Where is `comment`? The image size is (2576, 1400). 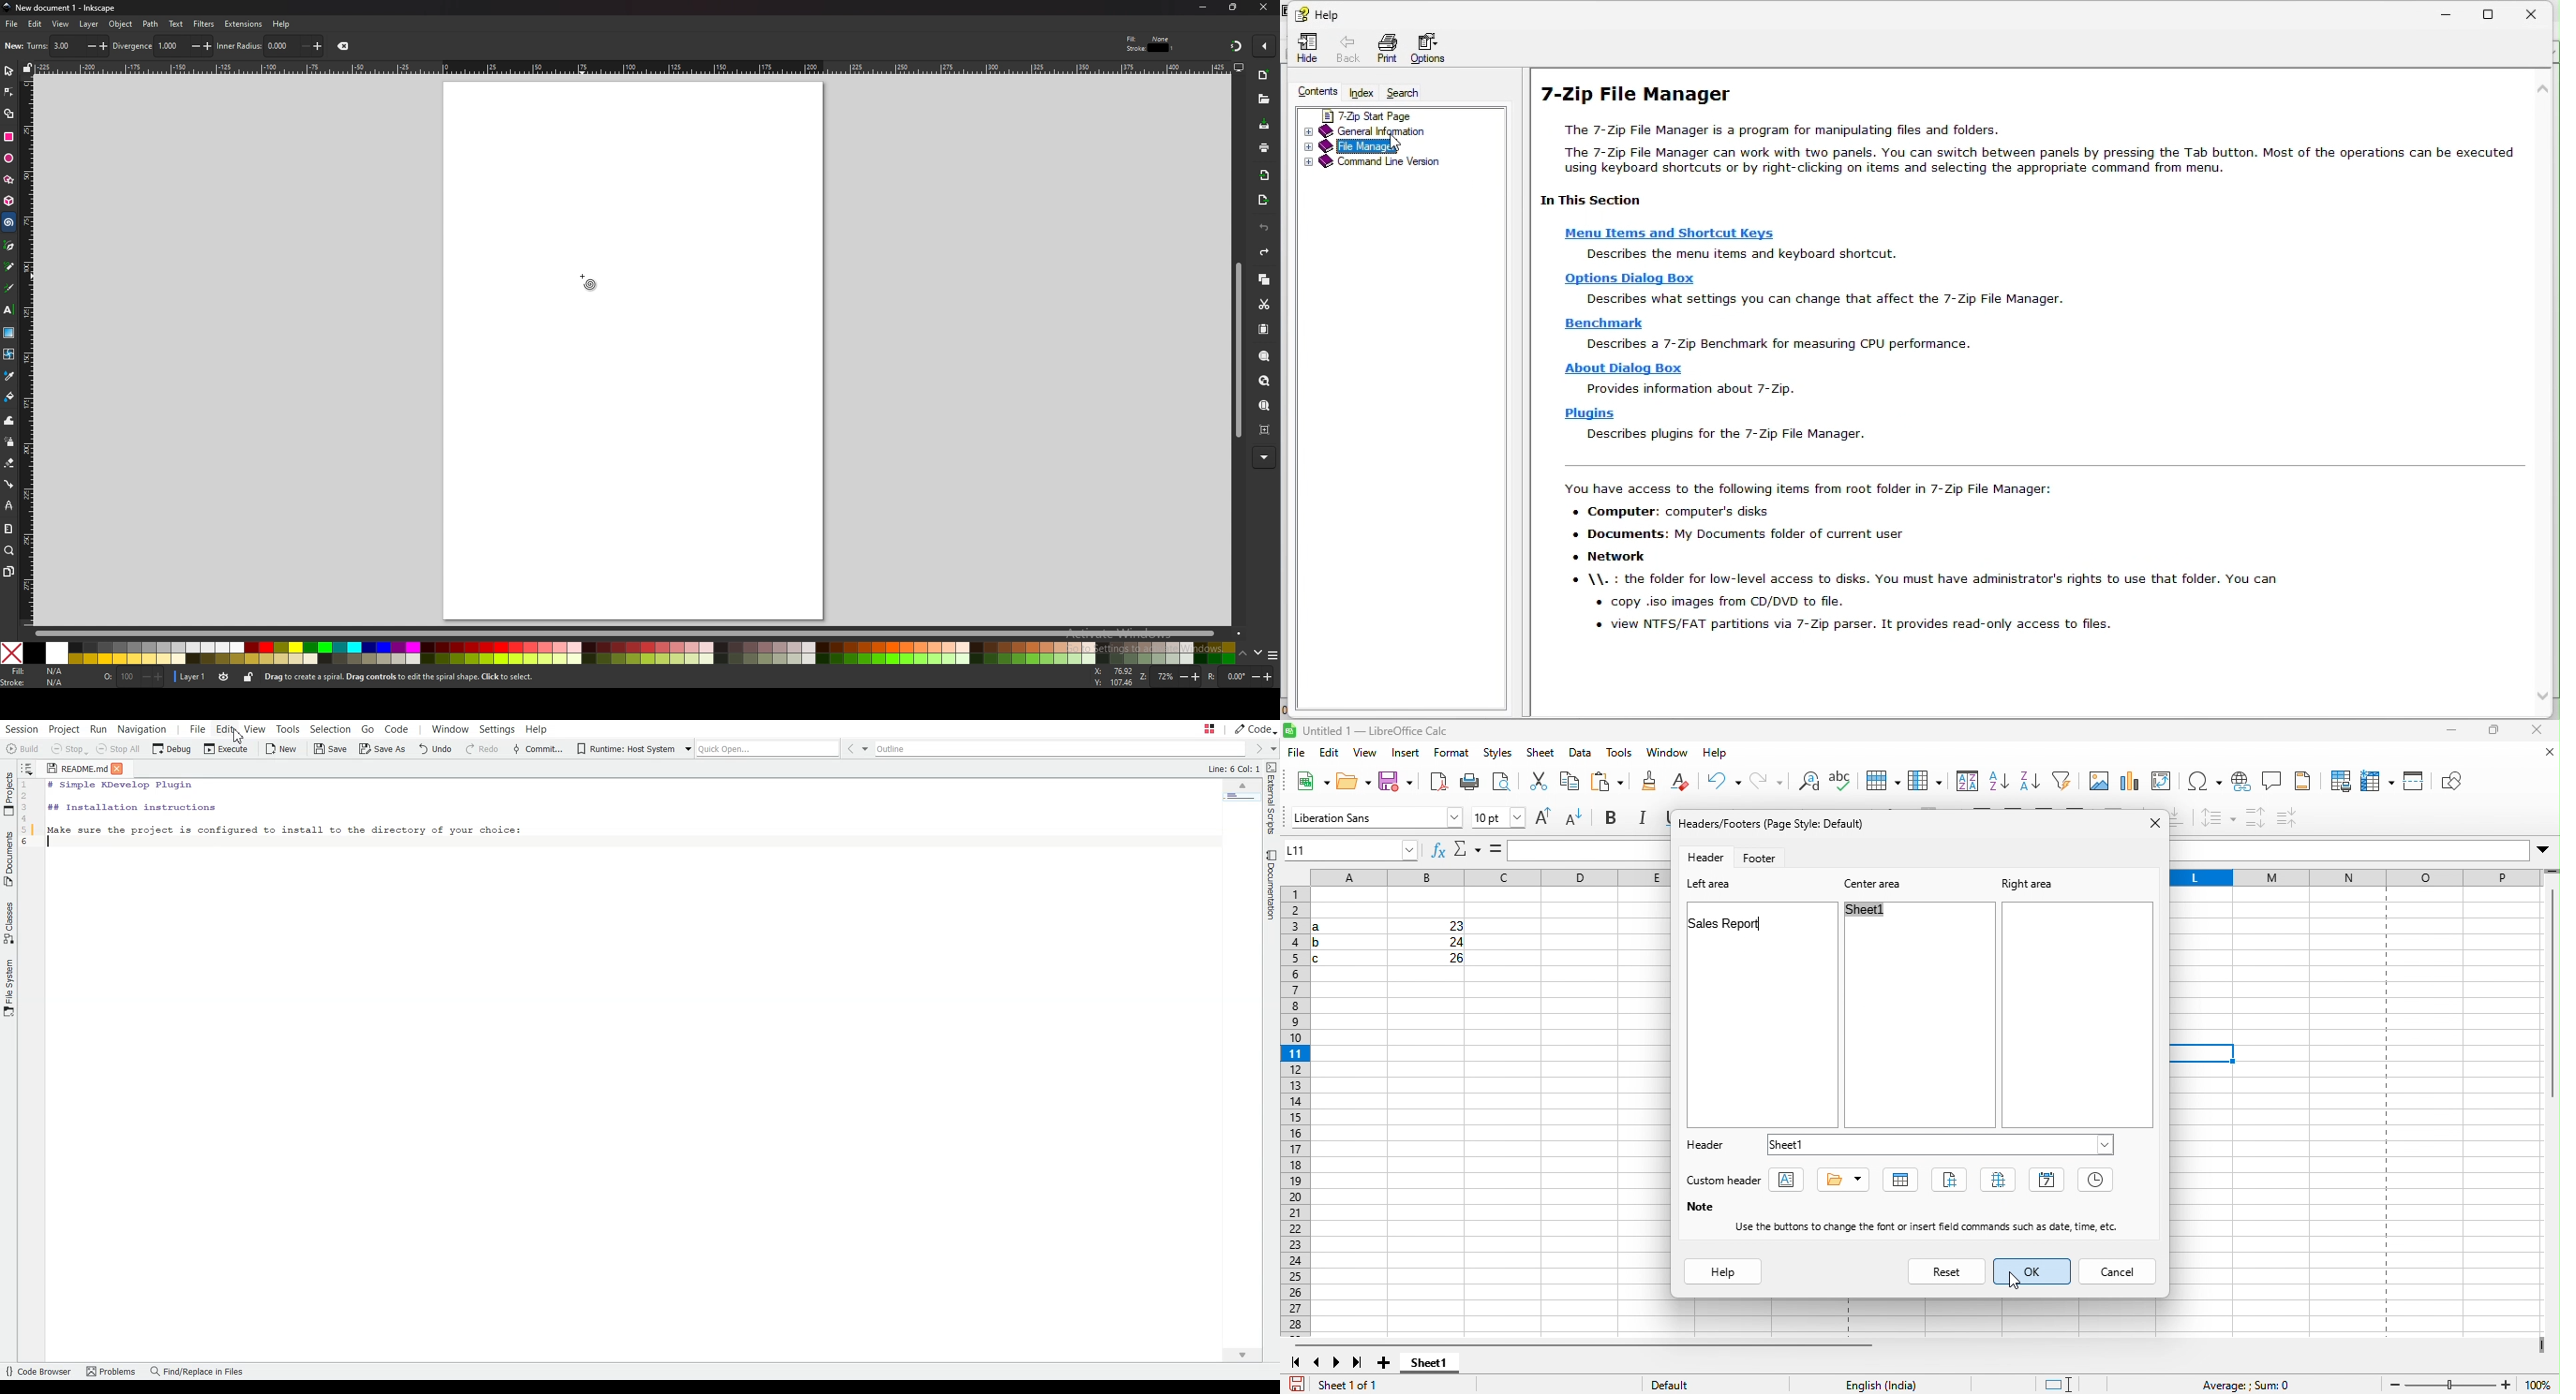
comment is located at coordinates (2273, 783).